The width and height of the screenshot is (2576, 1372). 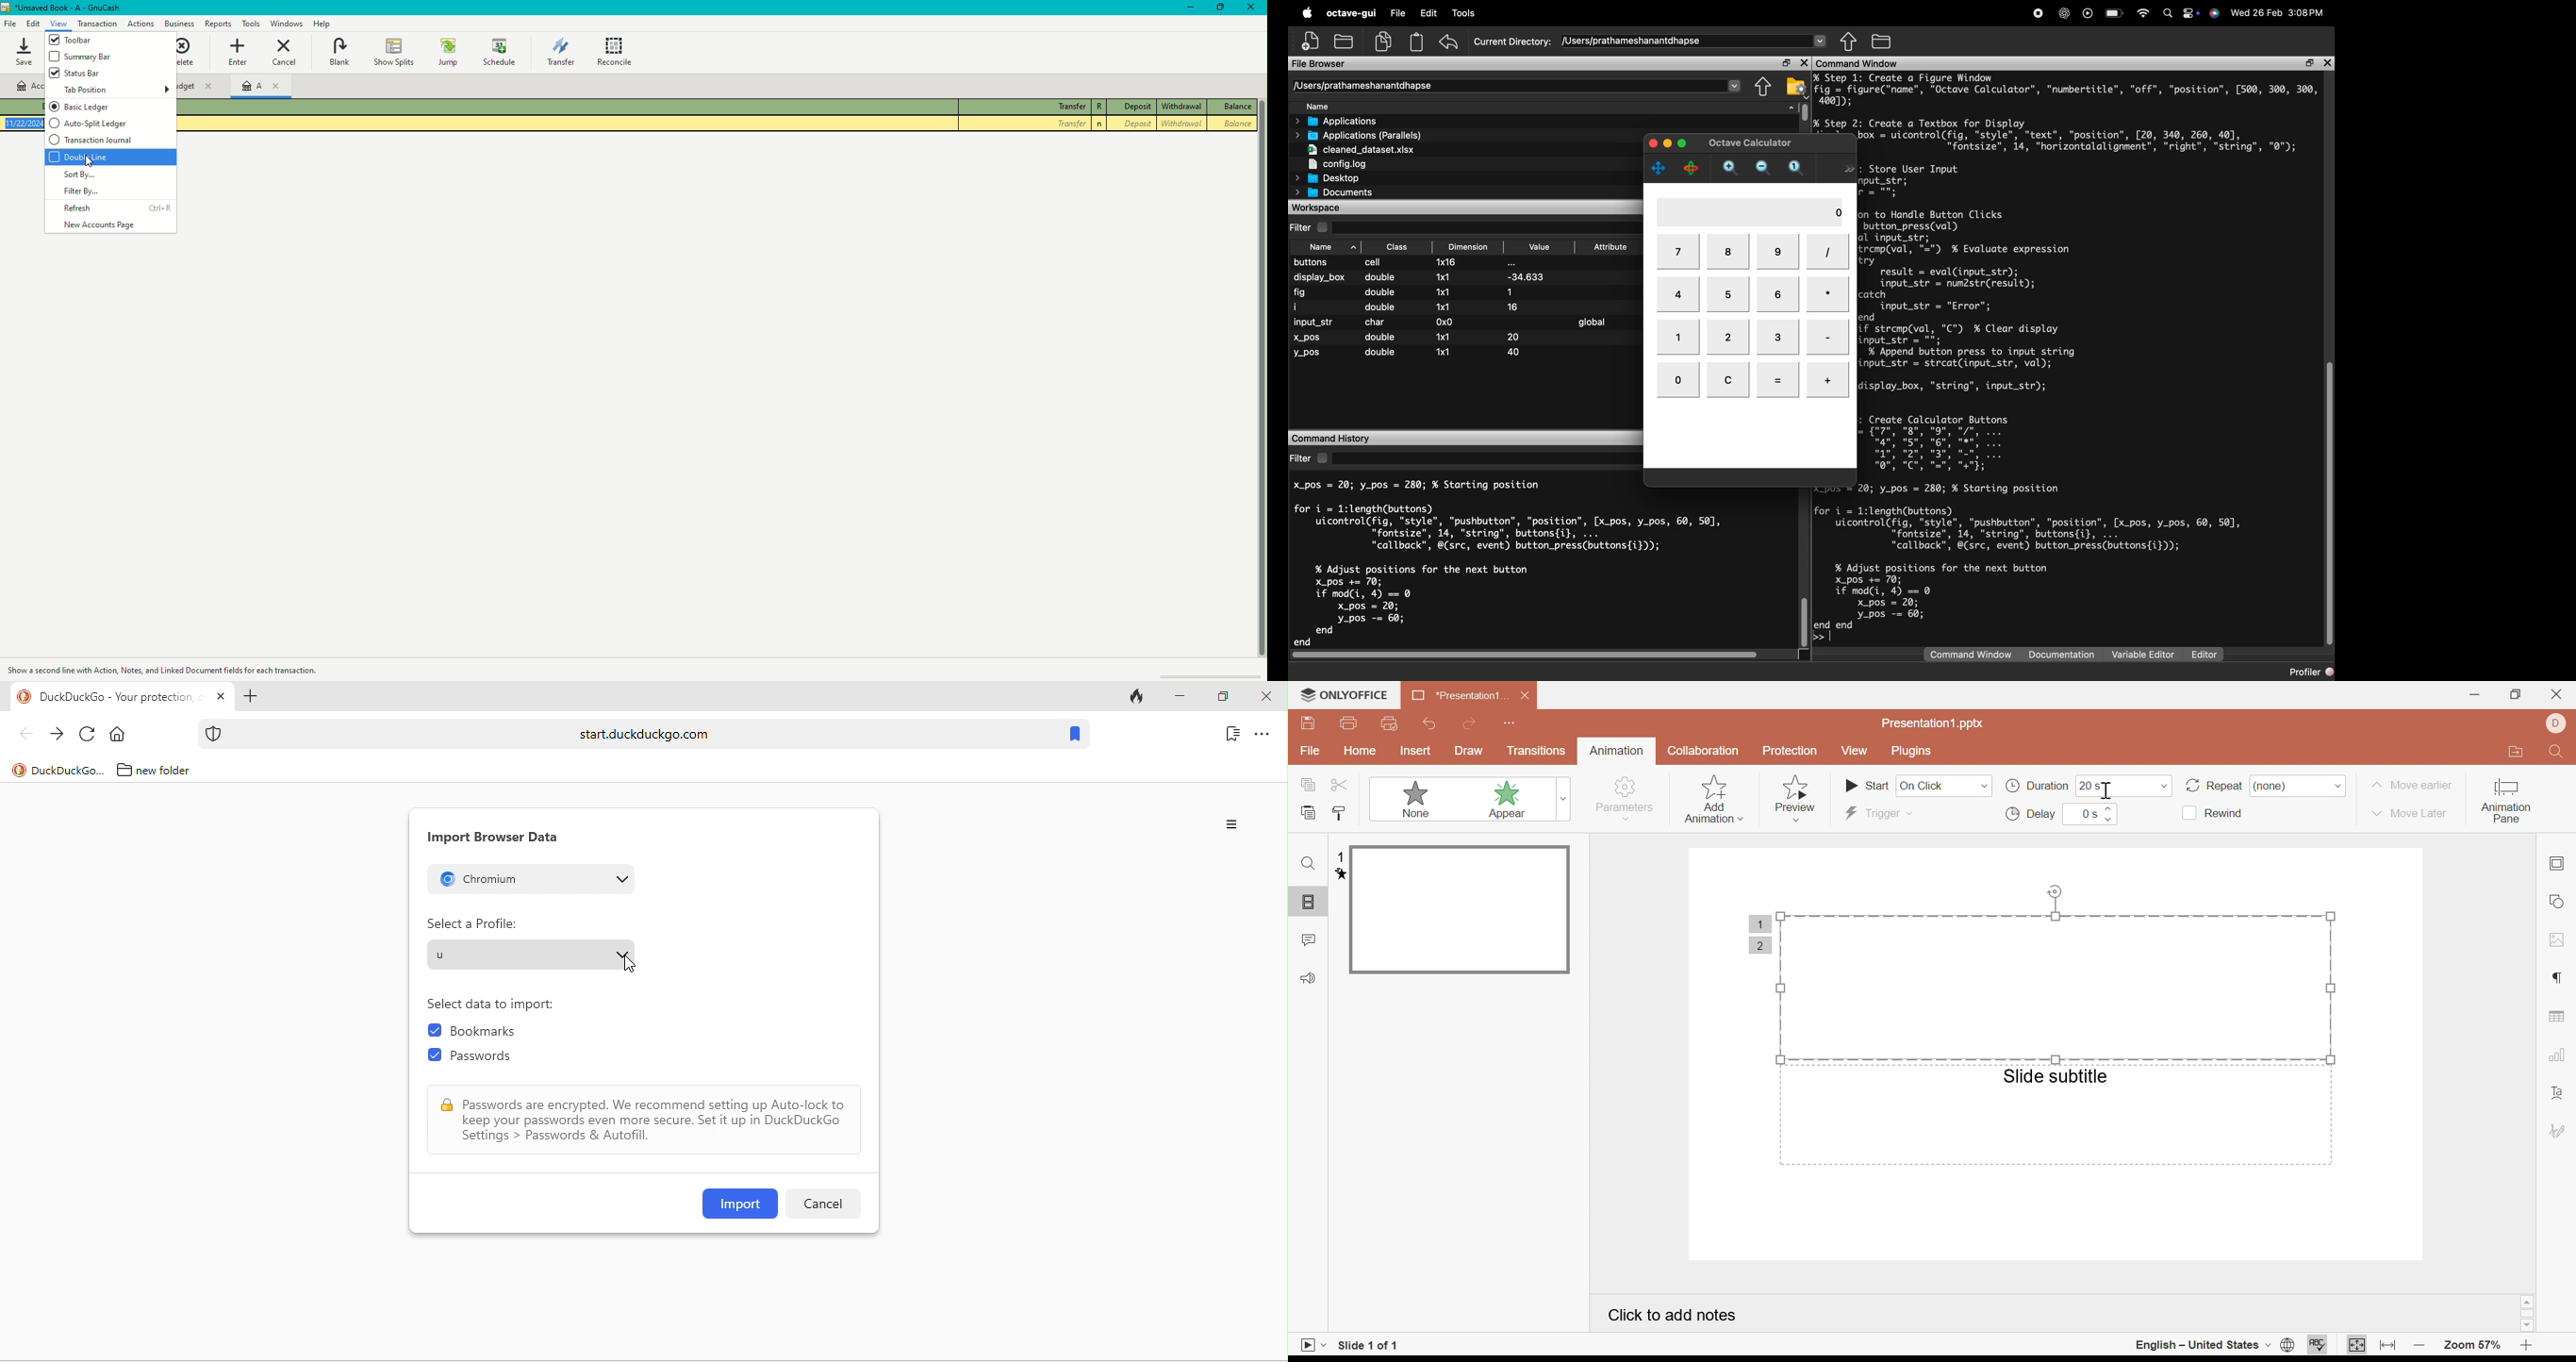 What do you see at coordinates (2529, 1347) in the screenshot?
I see `zoom in` at bounding box center [2529, 1347].